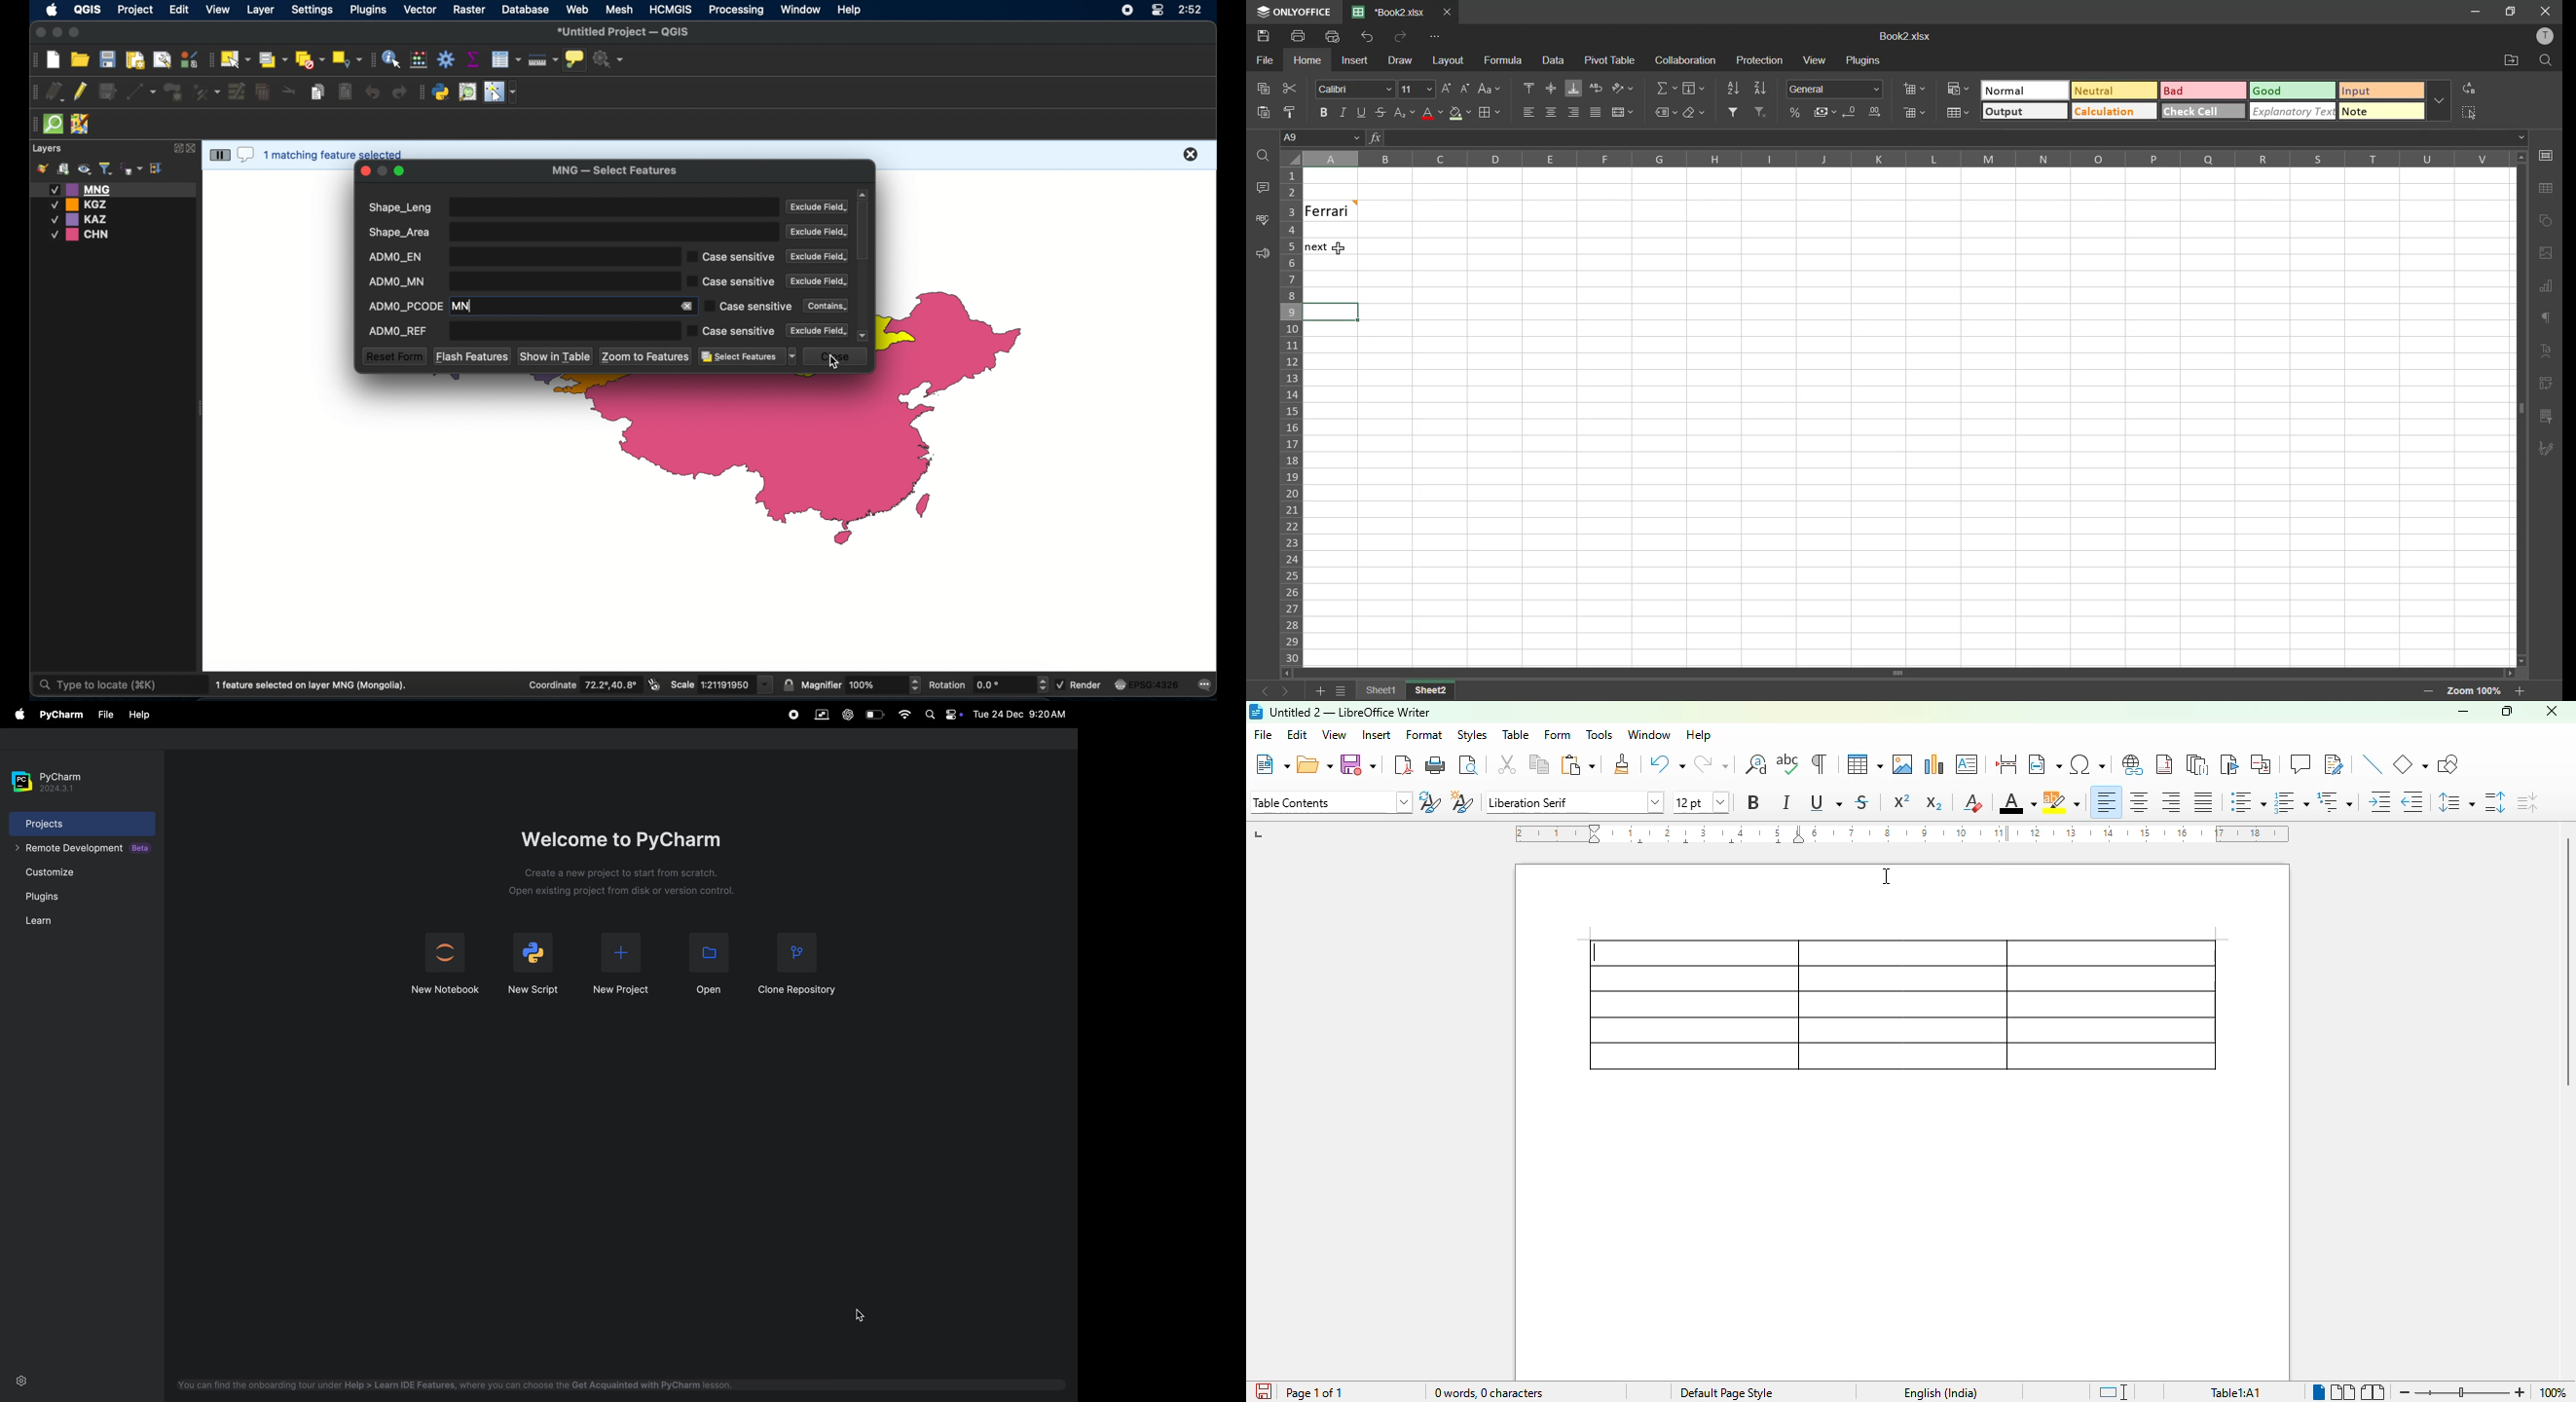 The height and width of the screenshot is (1428, 2576). I want to click on copy, so click(1539, 764).